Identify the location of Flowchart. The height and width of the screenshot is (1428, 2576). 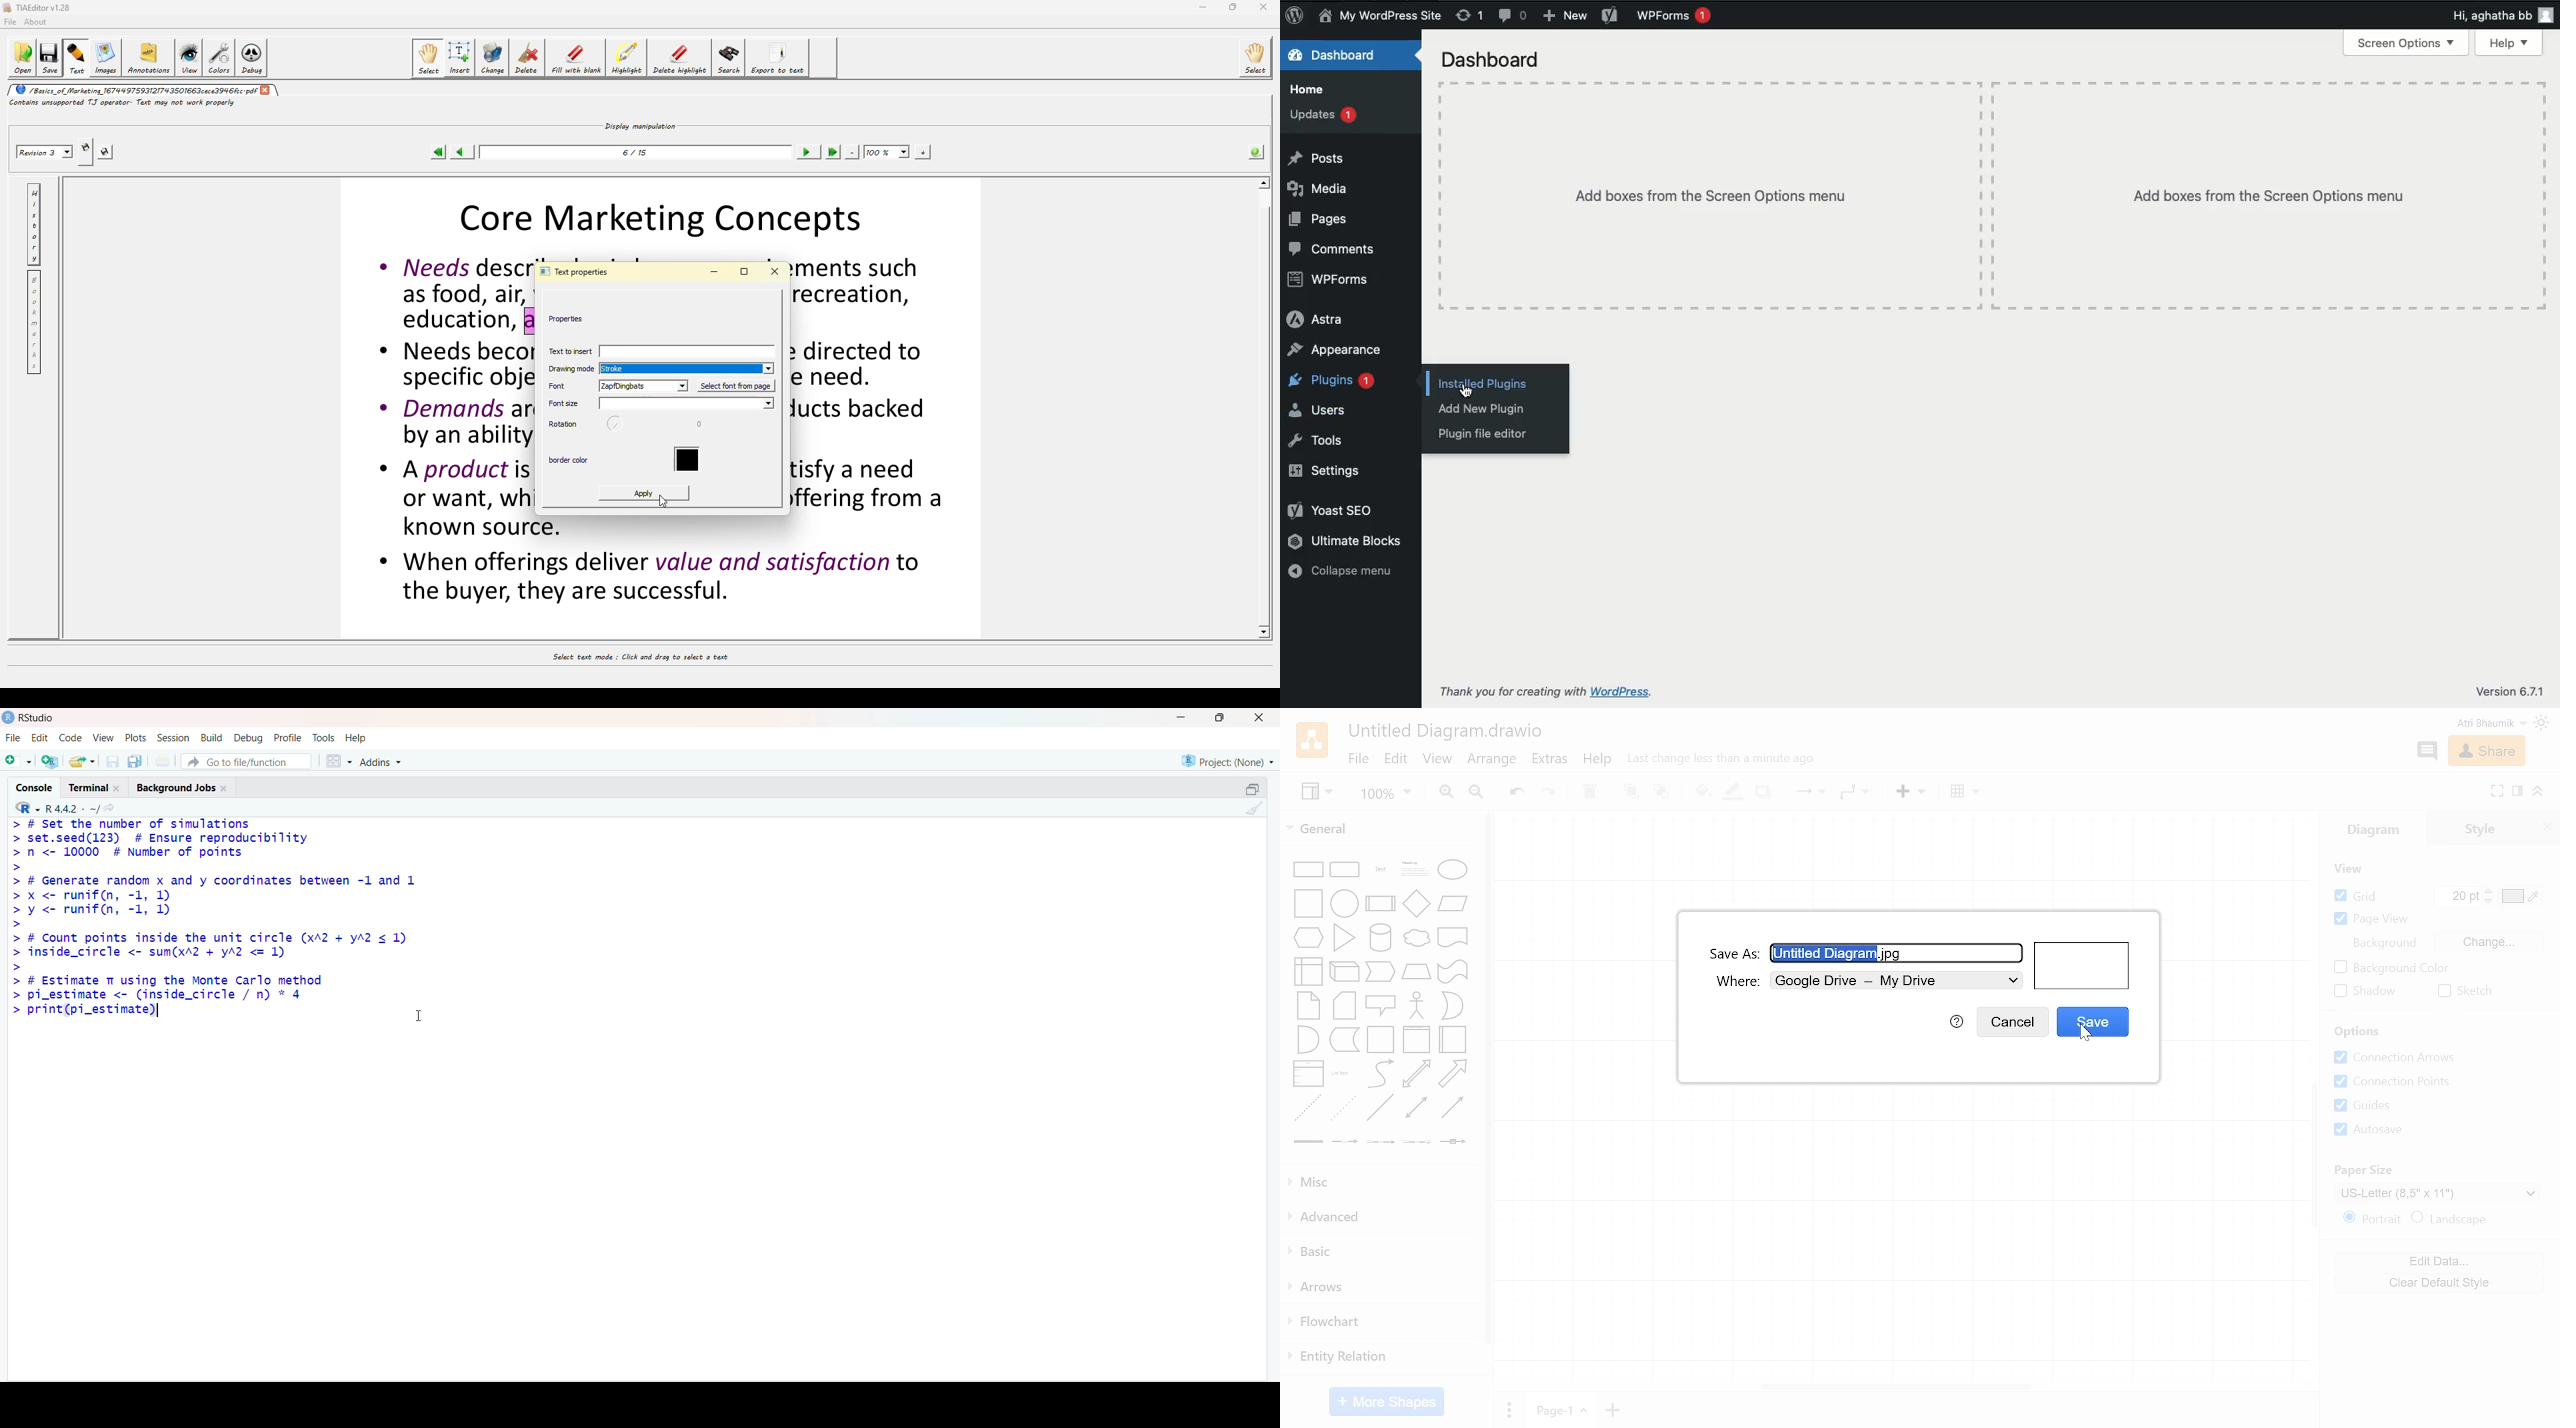
(1385, 1321).